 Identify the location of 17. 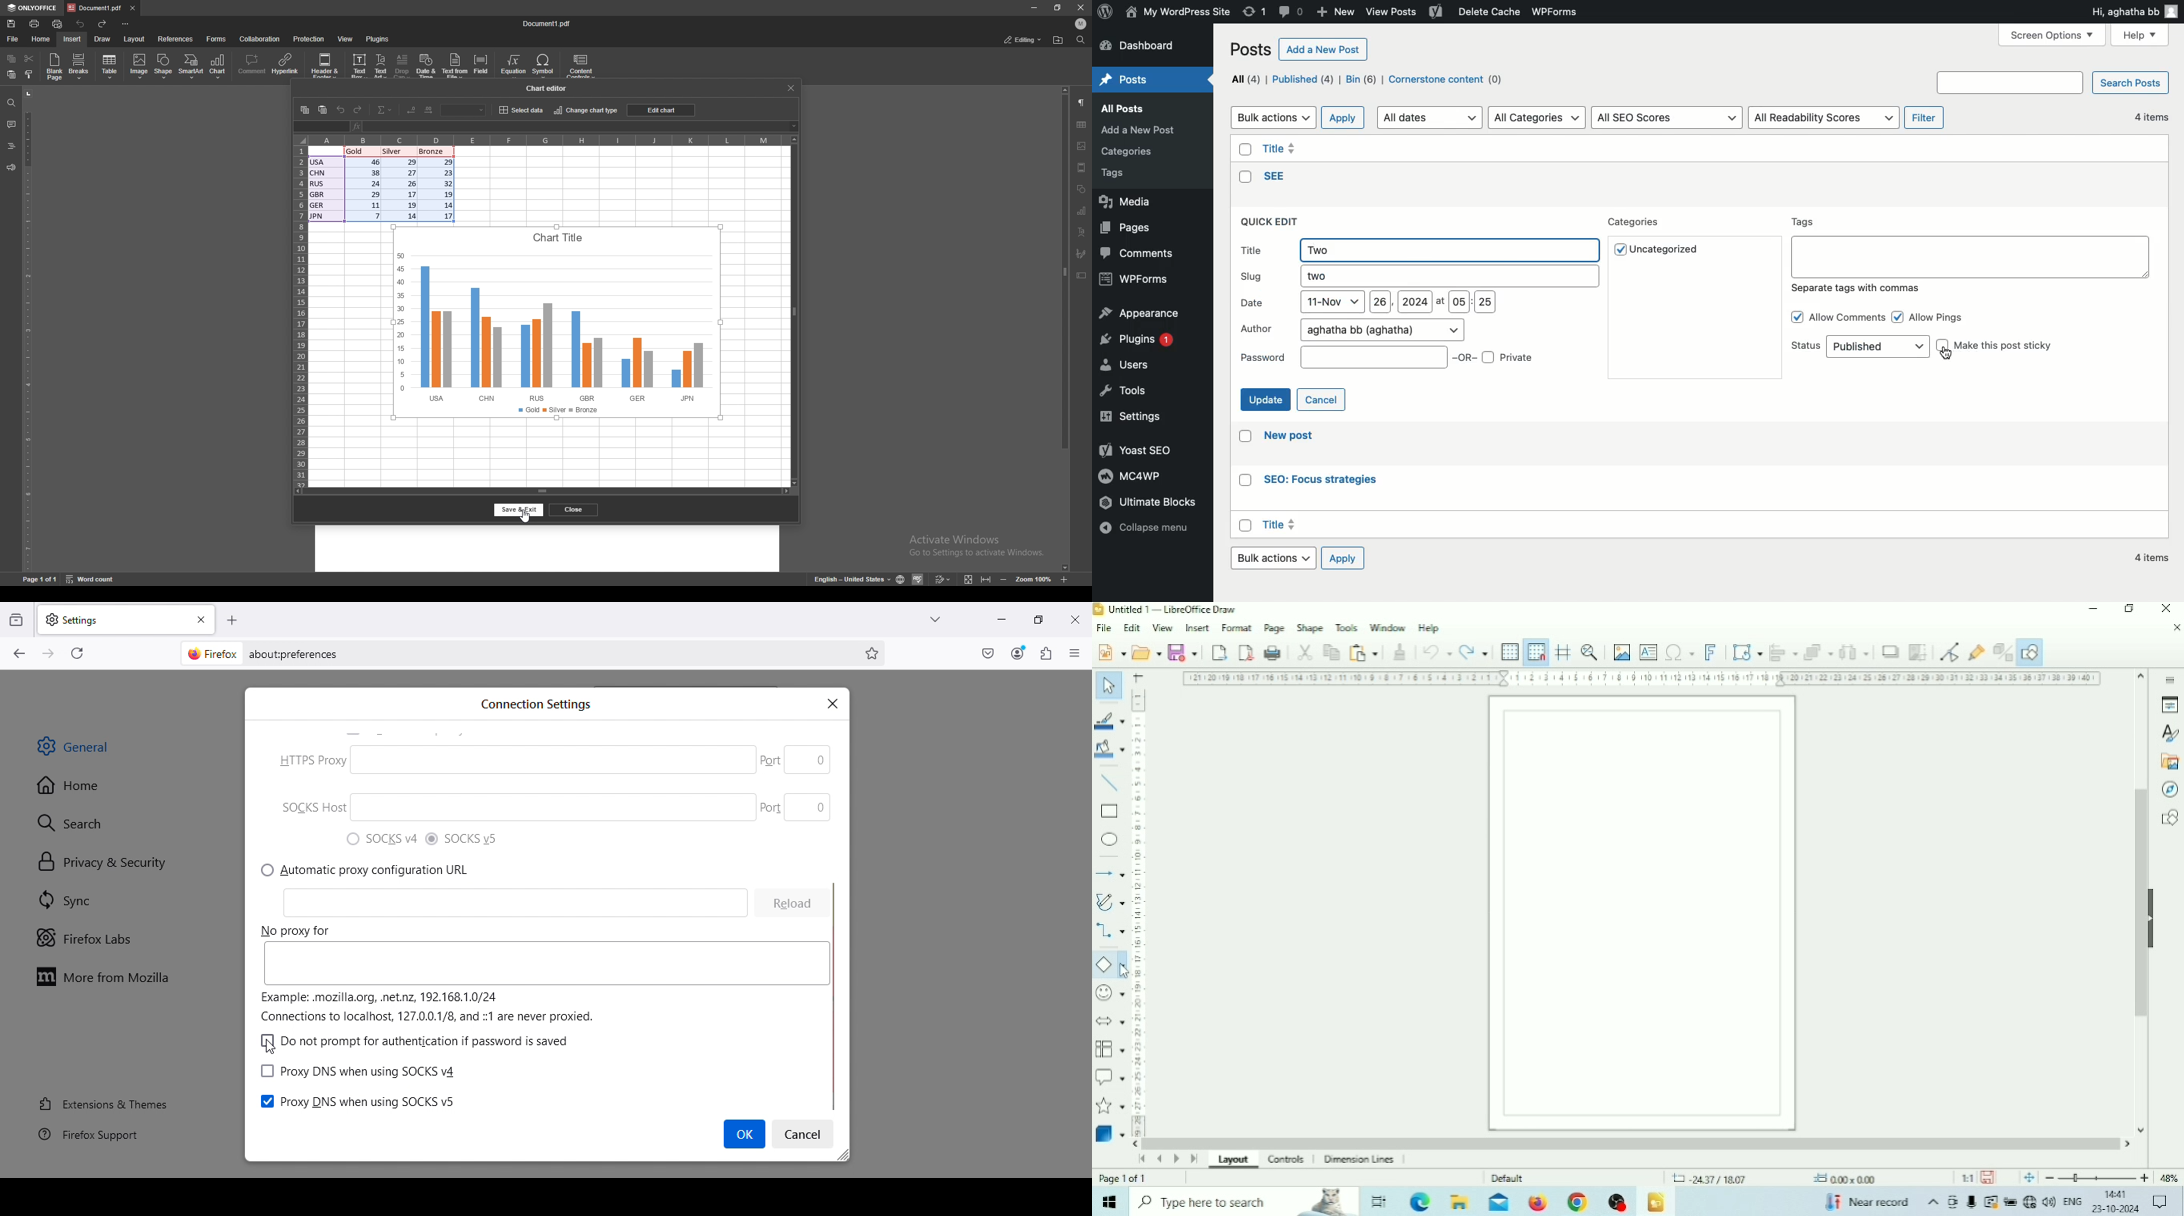
(445, 216).